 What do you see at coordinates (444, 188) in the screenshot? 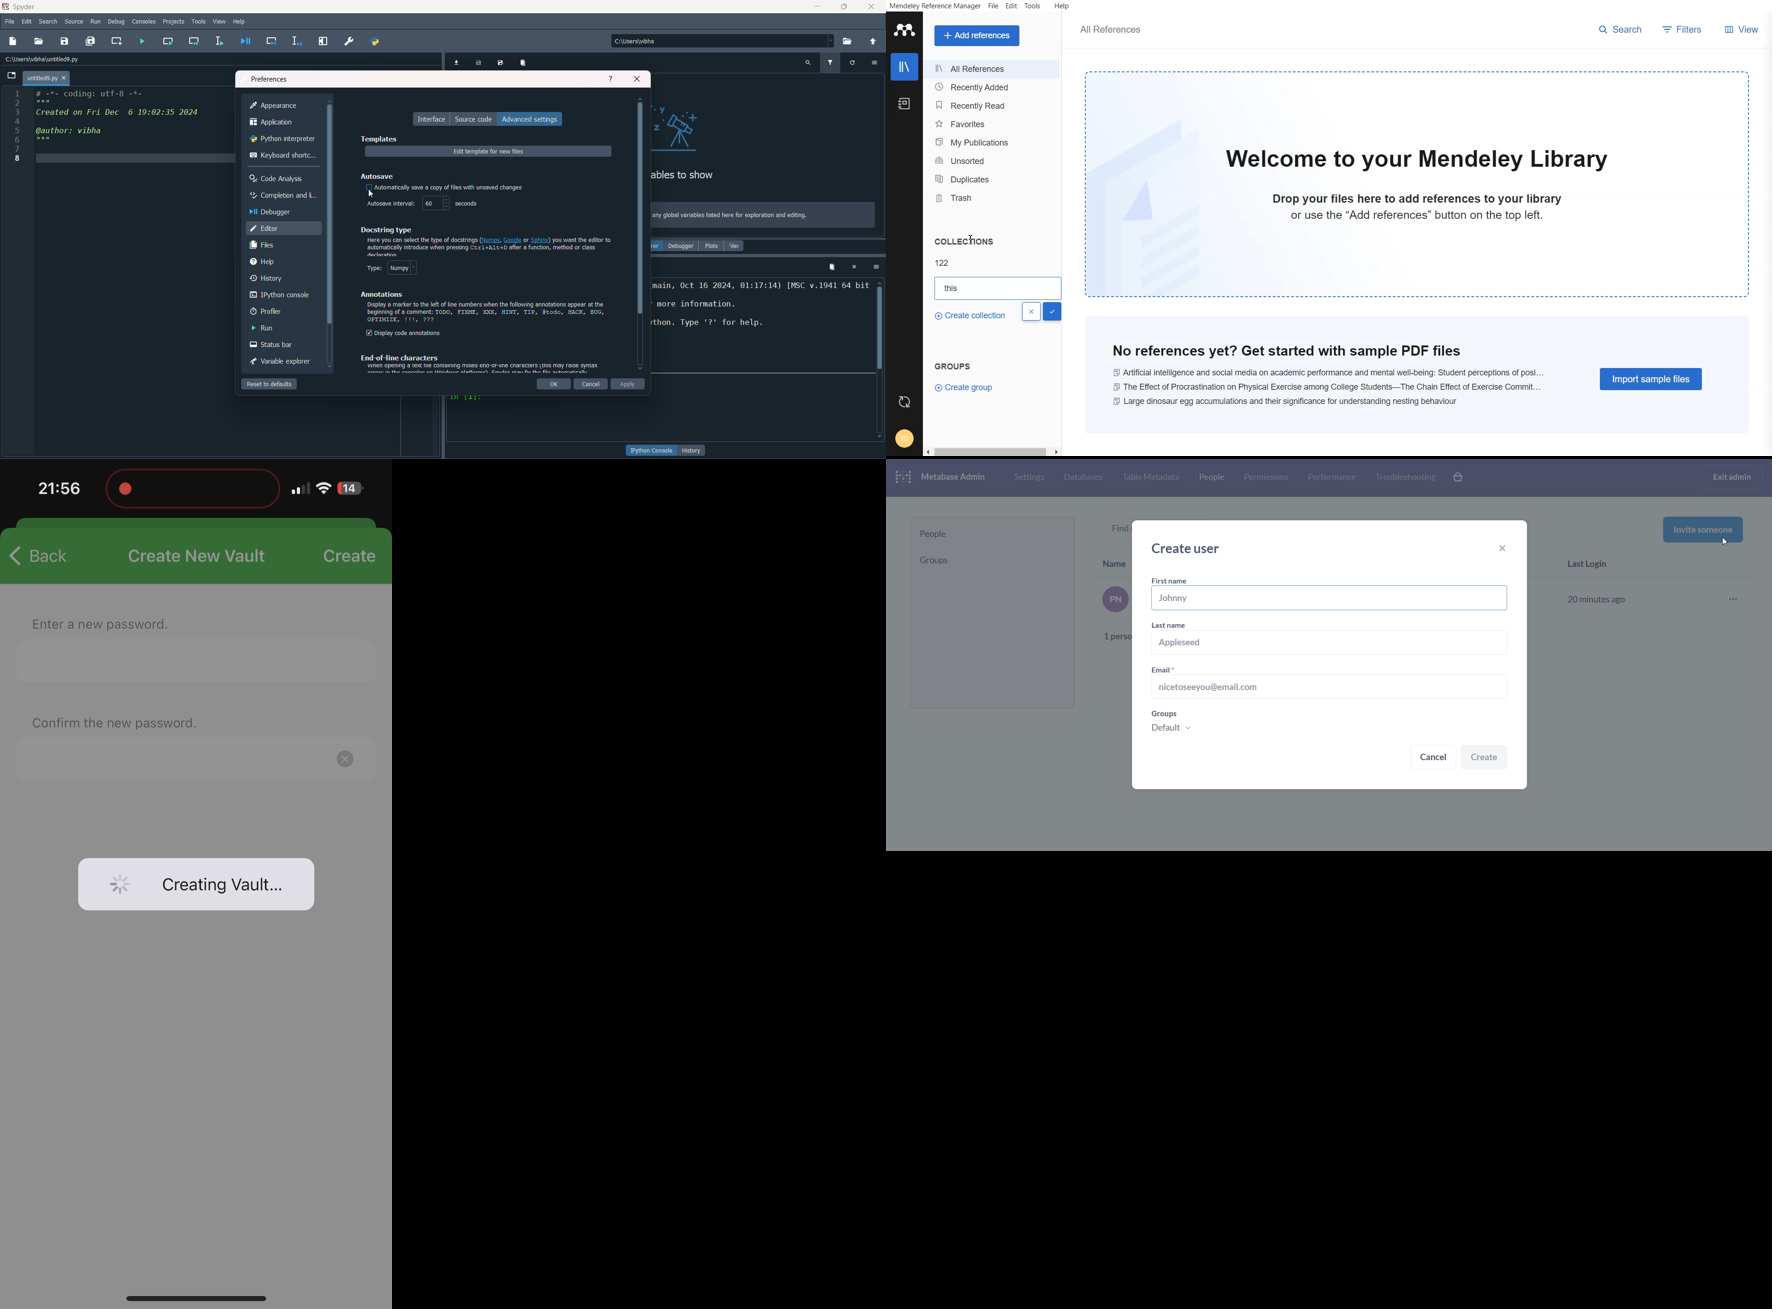
I see `text` at bounding box center [444, 188].